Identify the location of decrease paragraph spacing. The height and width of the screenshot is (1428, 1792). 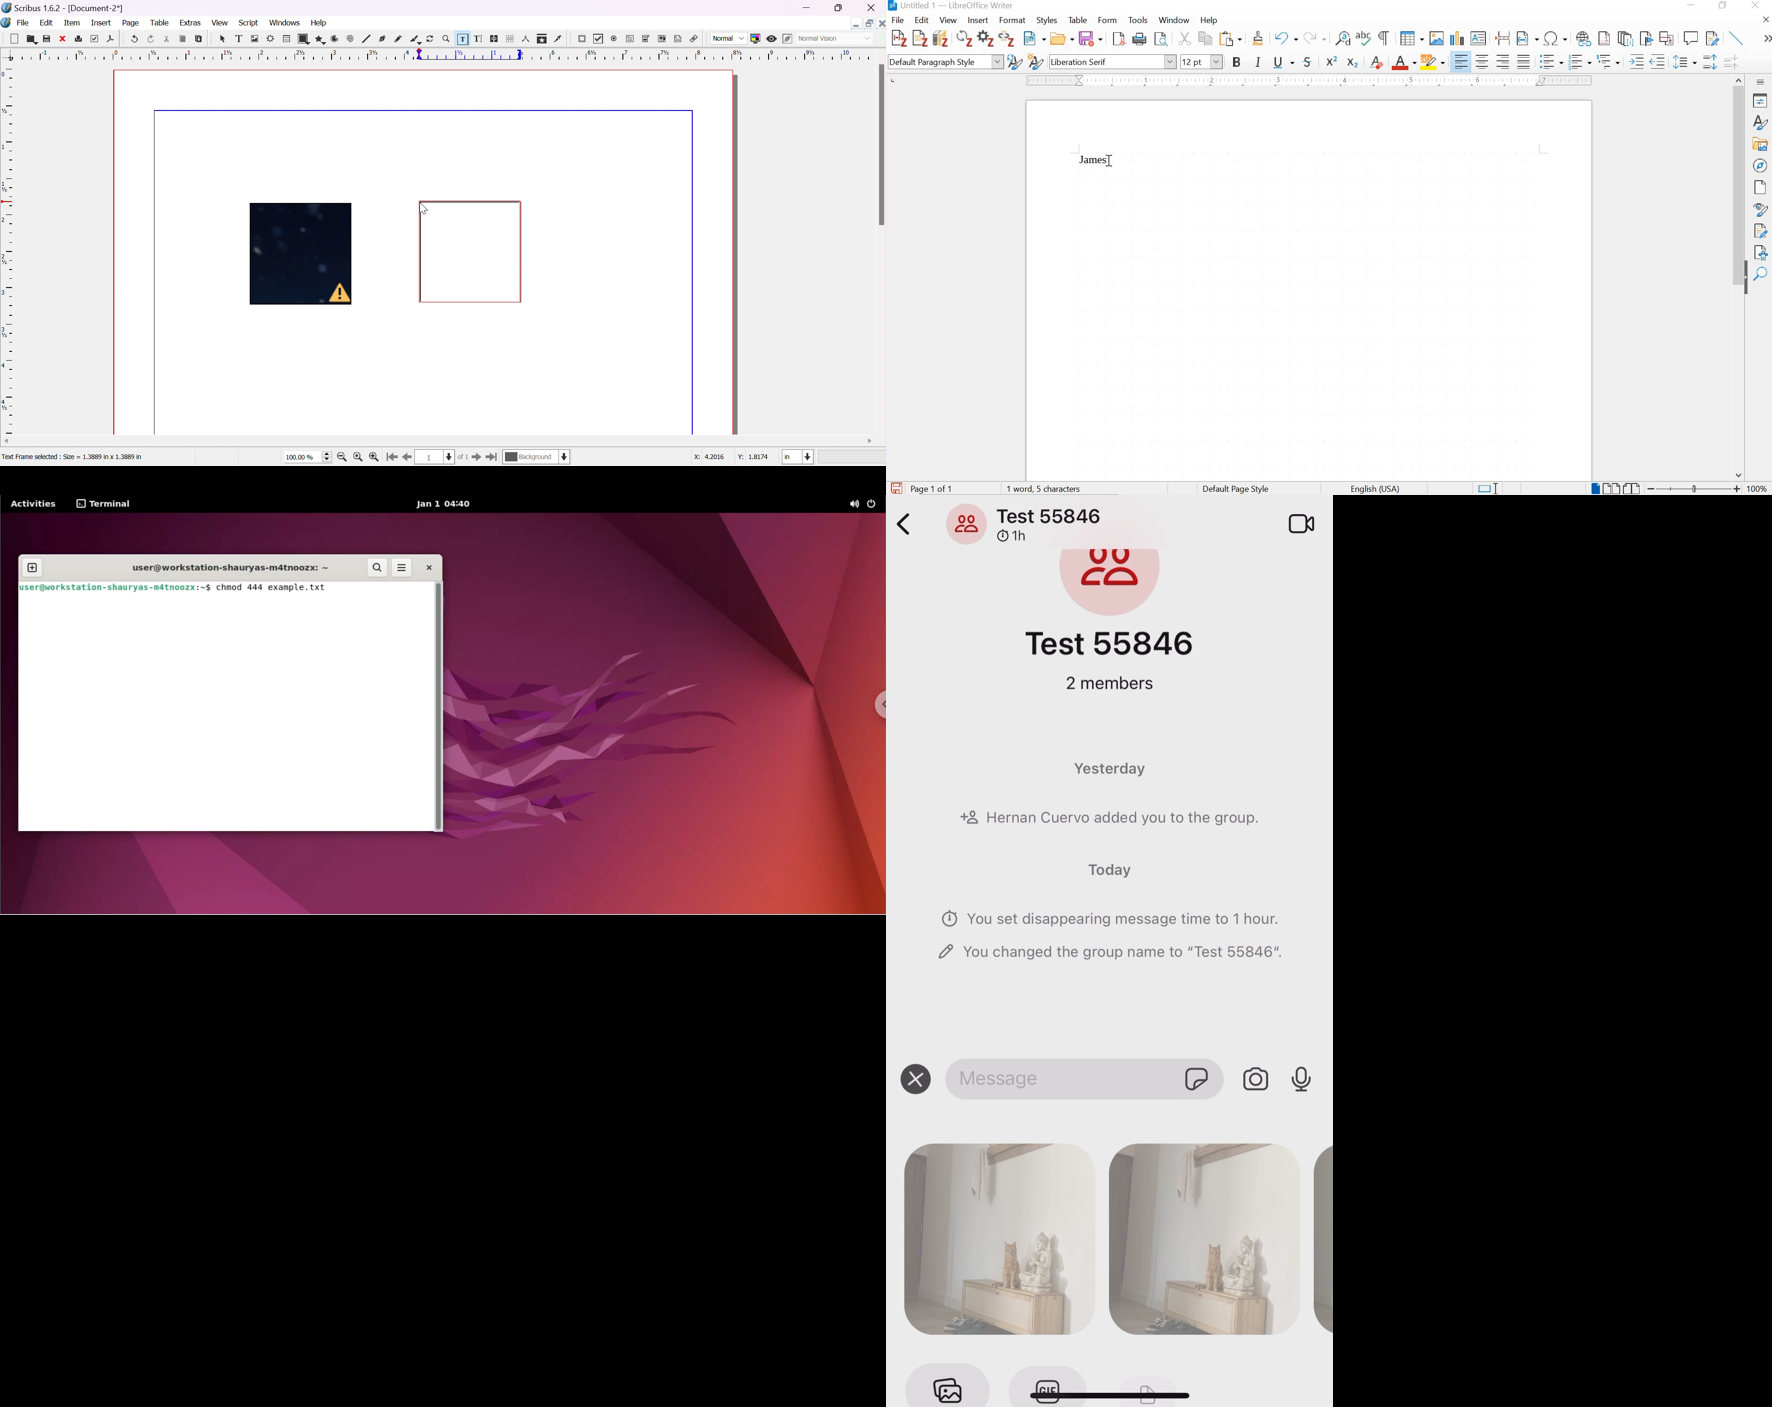
(1730, 63).